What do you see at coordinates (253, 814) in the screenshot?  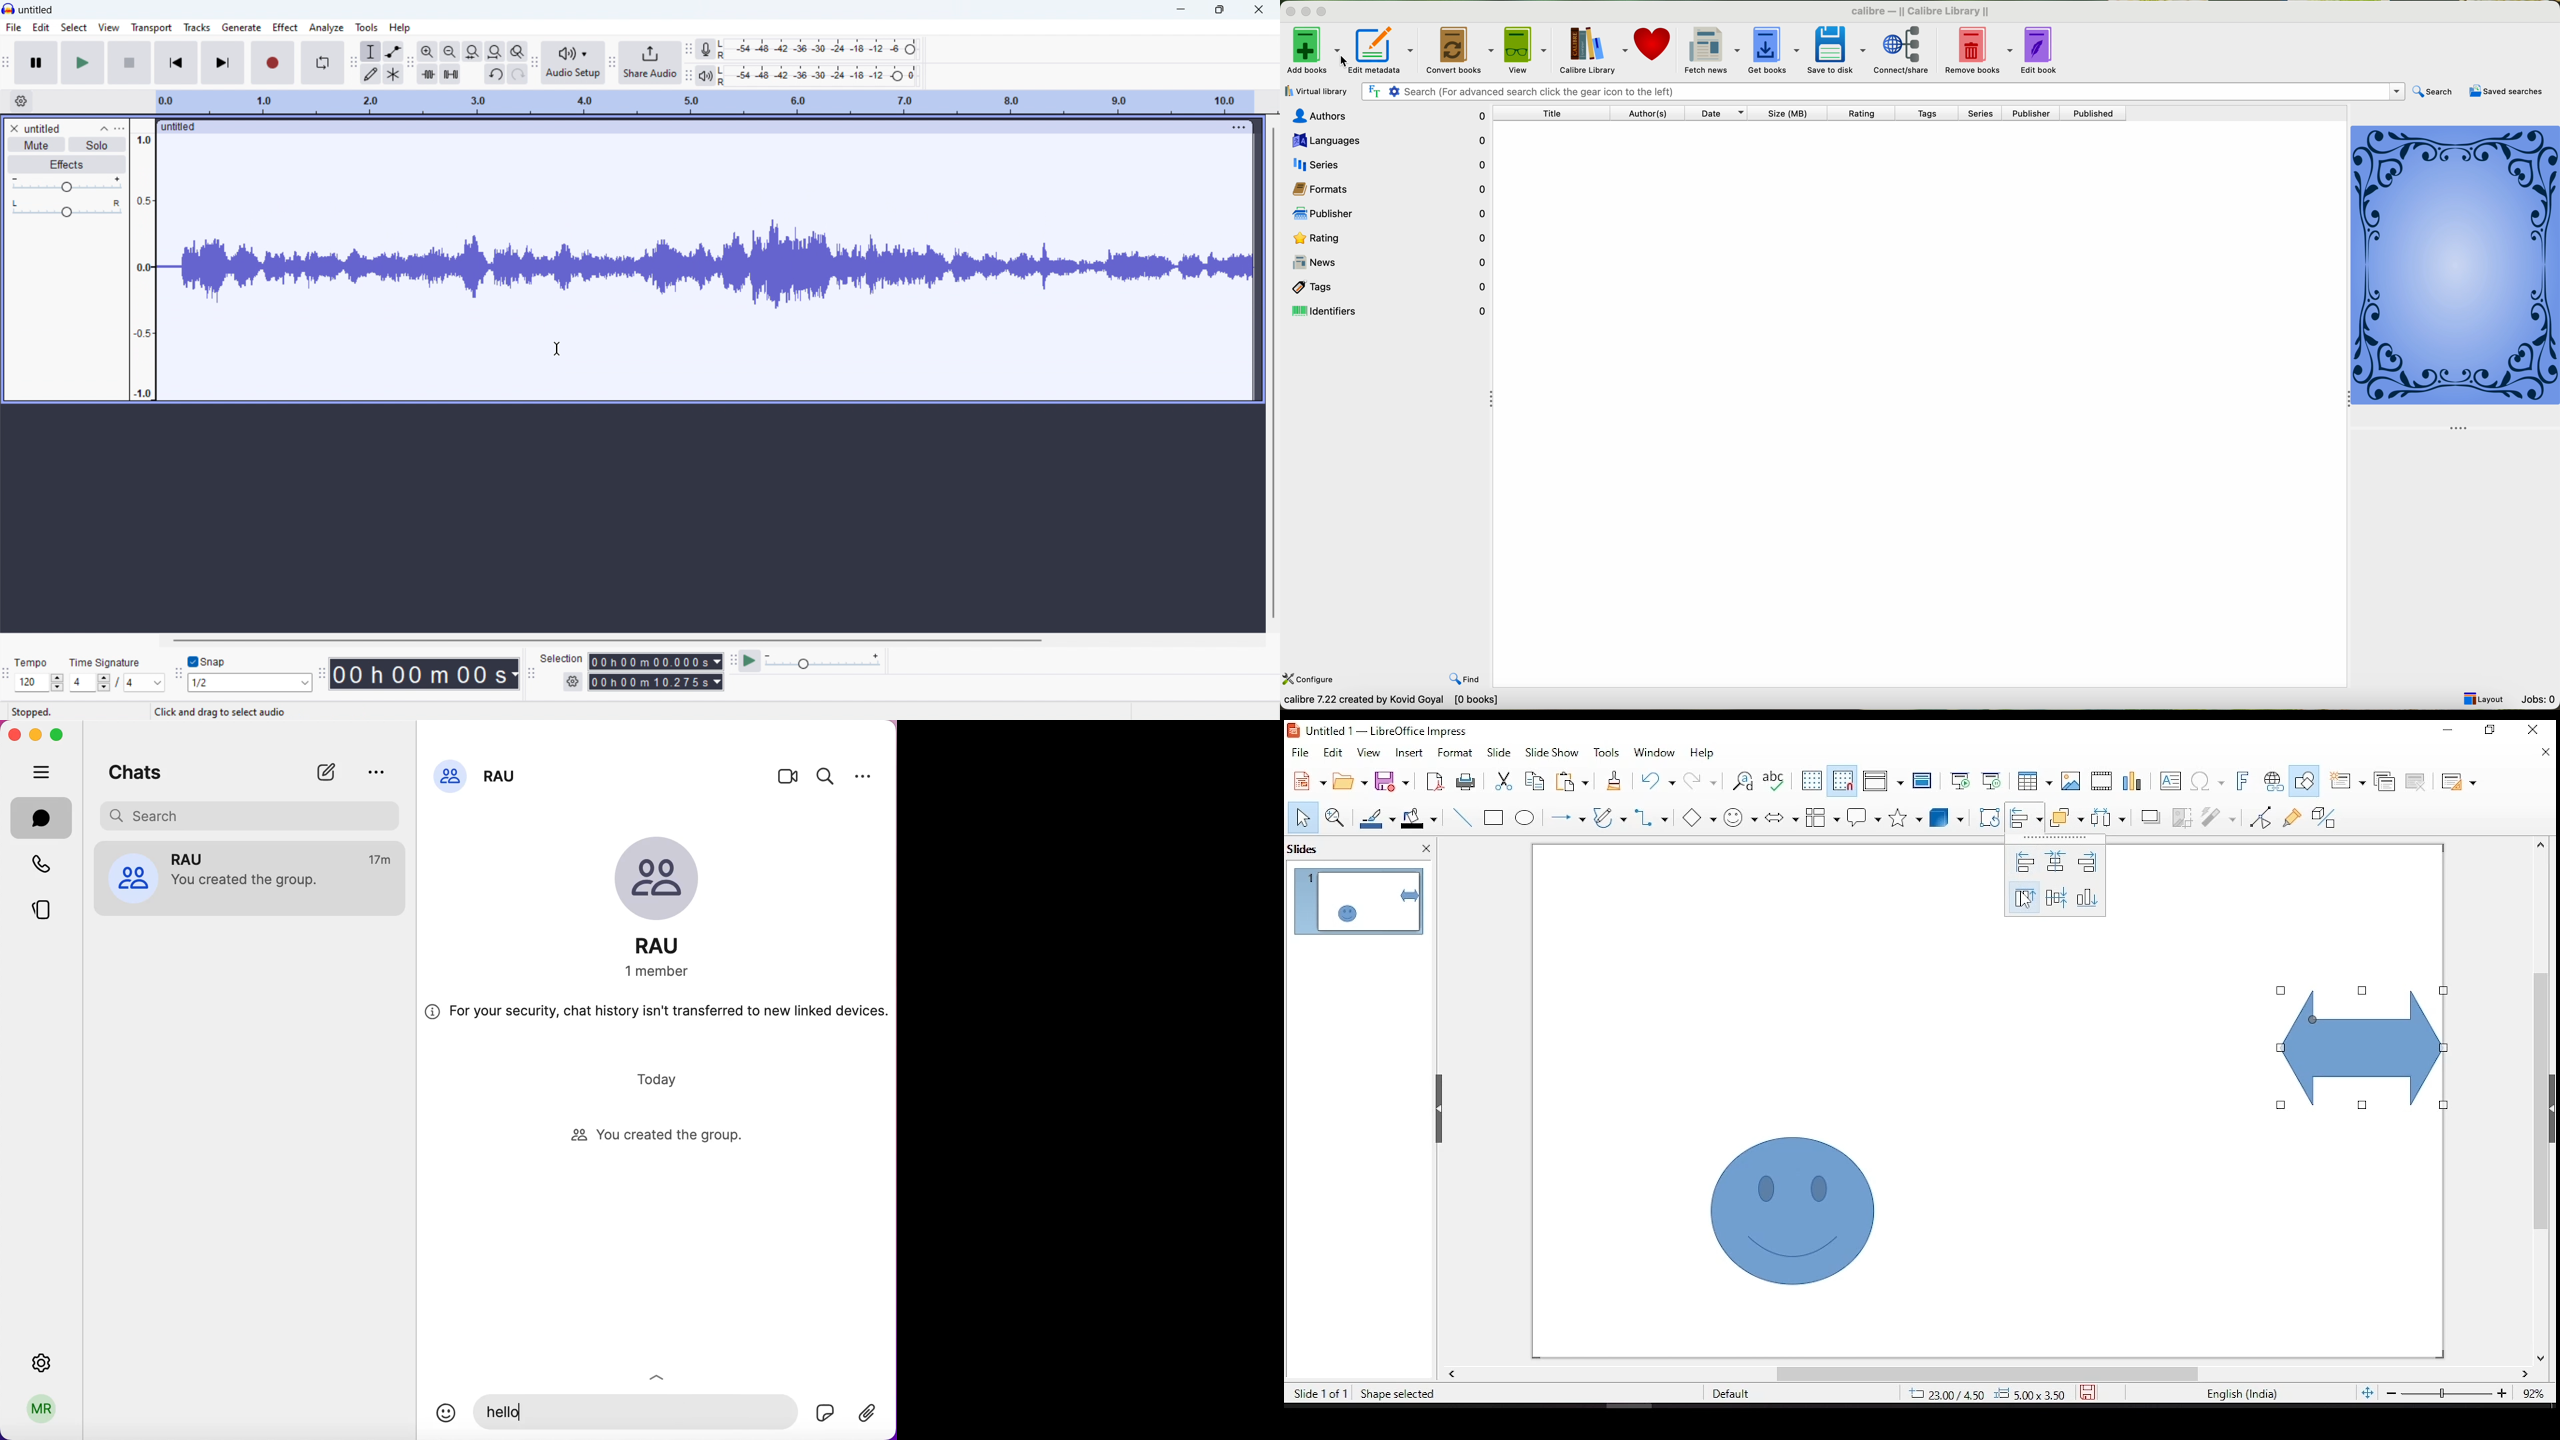 I see `search bar` at bounding box center [253, 814].